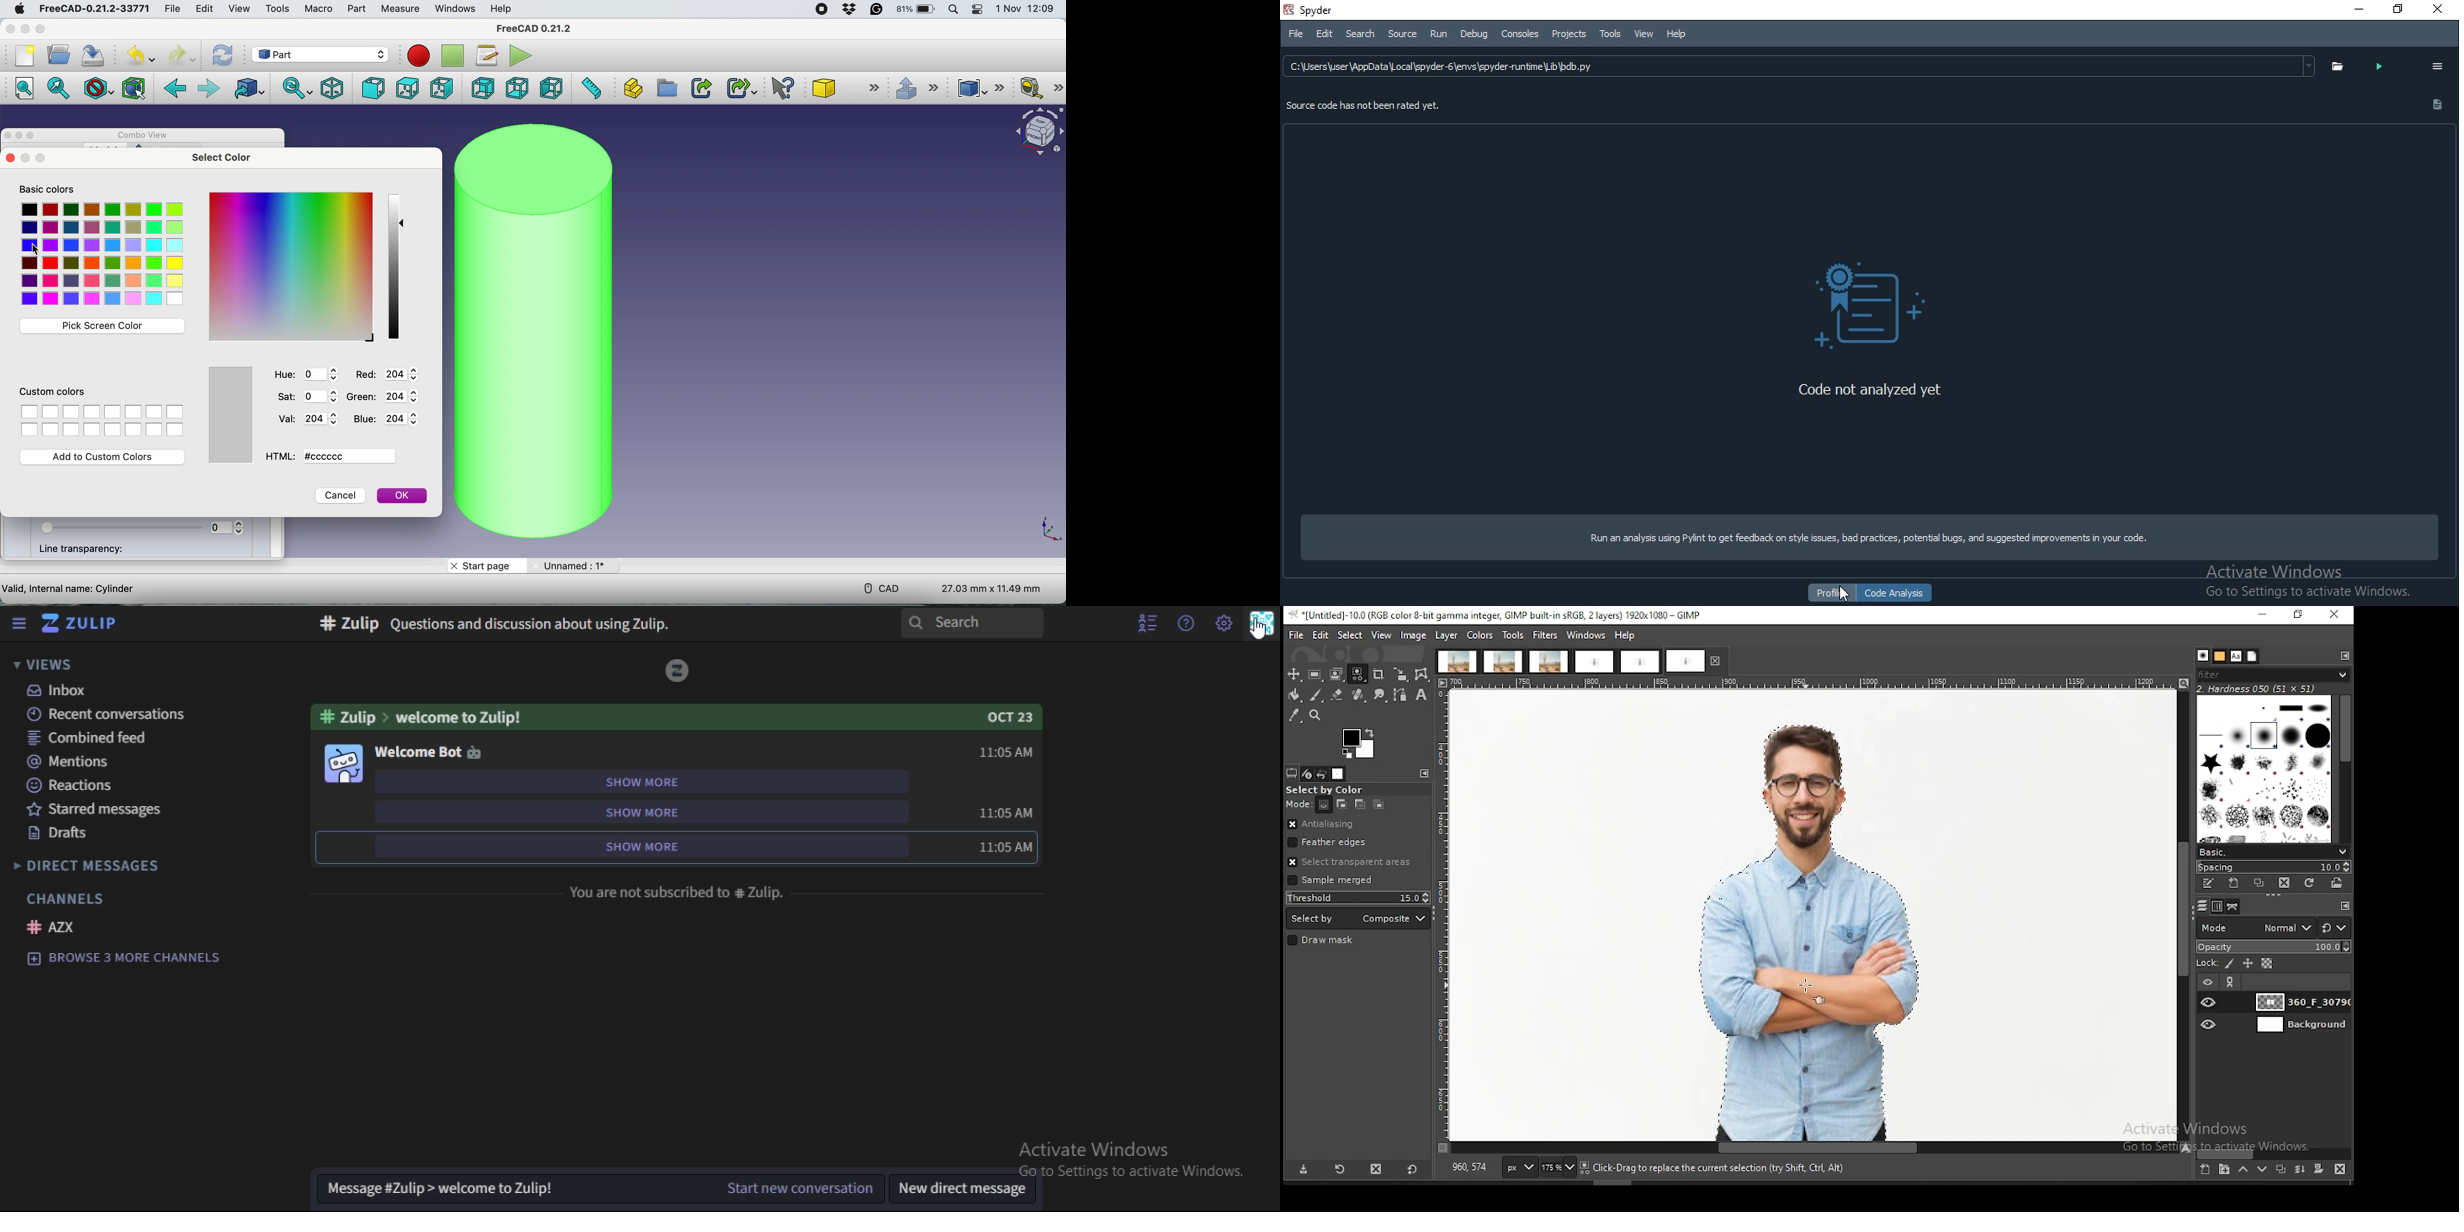 The image size is (2464, 1232). I want to click on Select color, so click(102, 254).